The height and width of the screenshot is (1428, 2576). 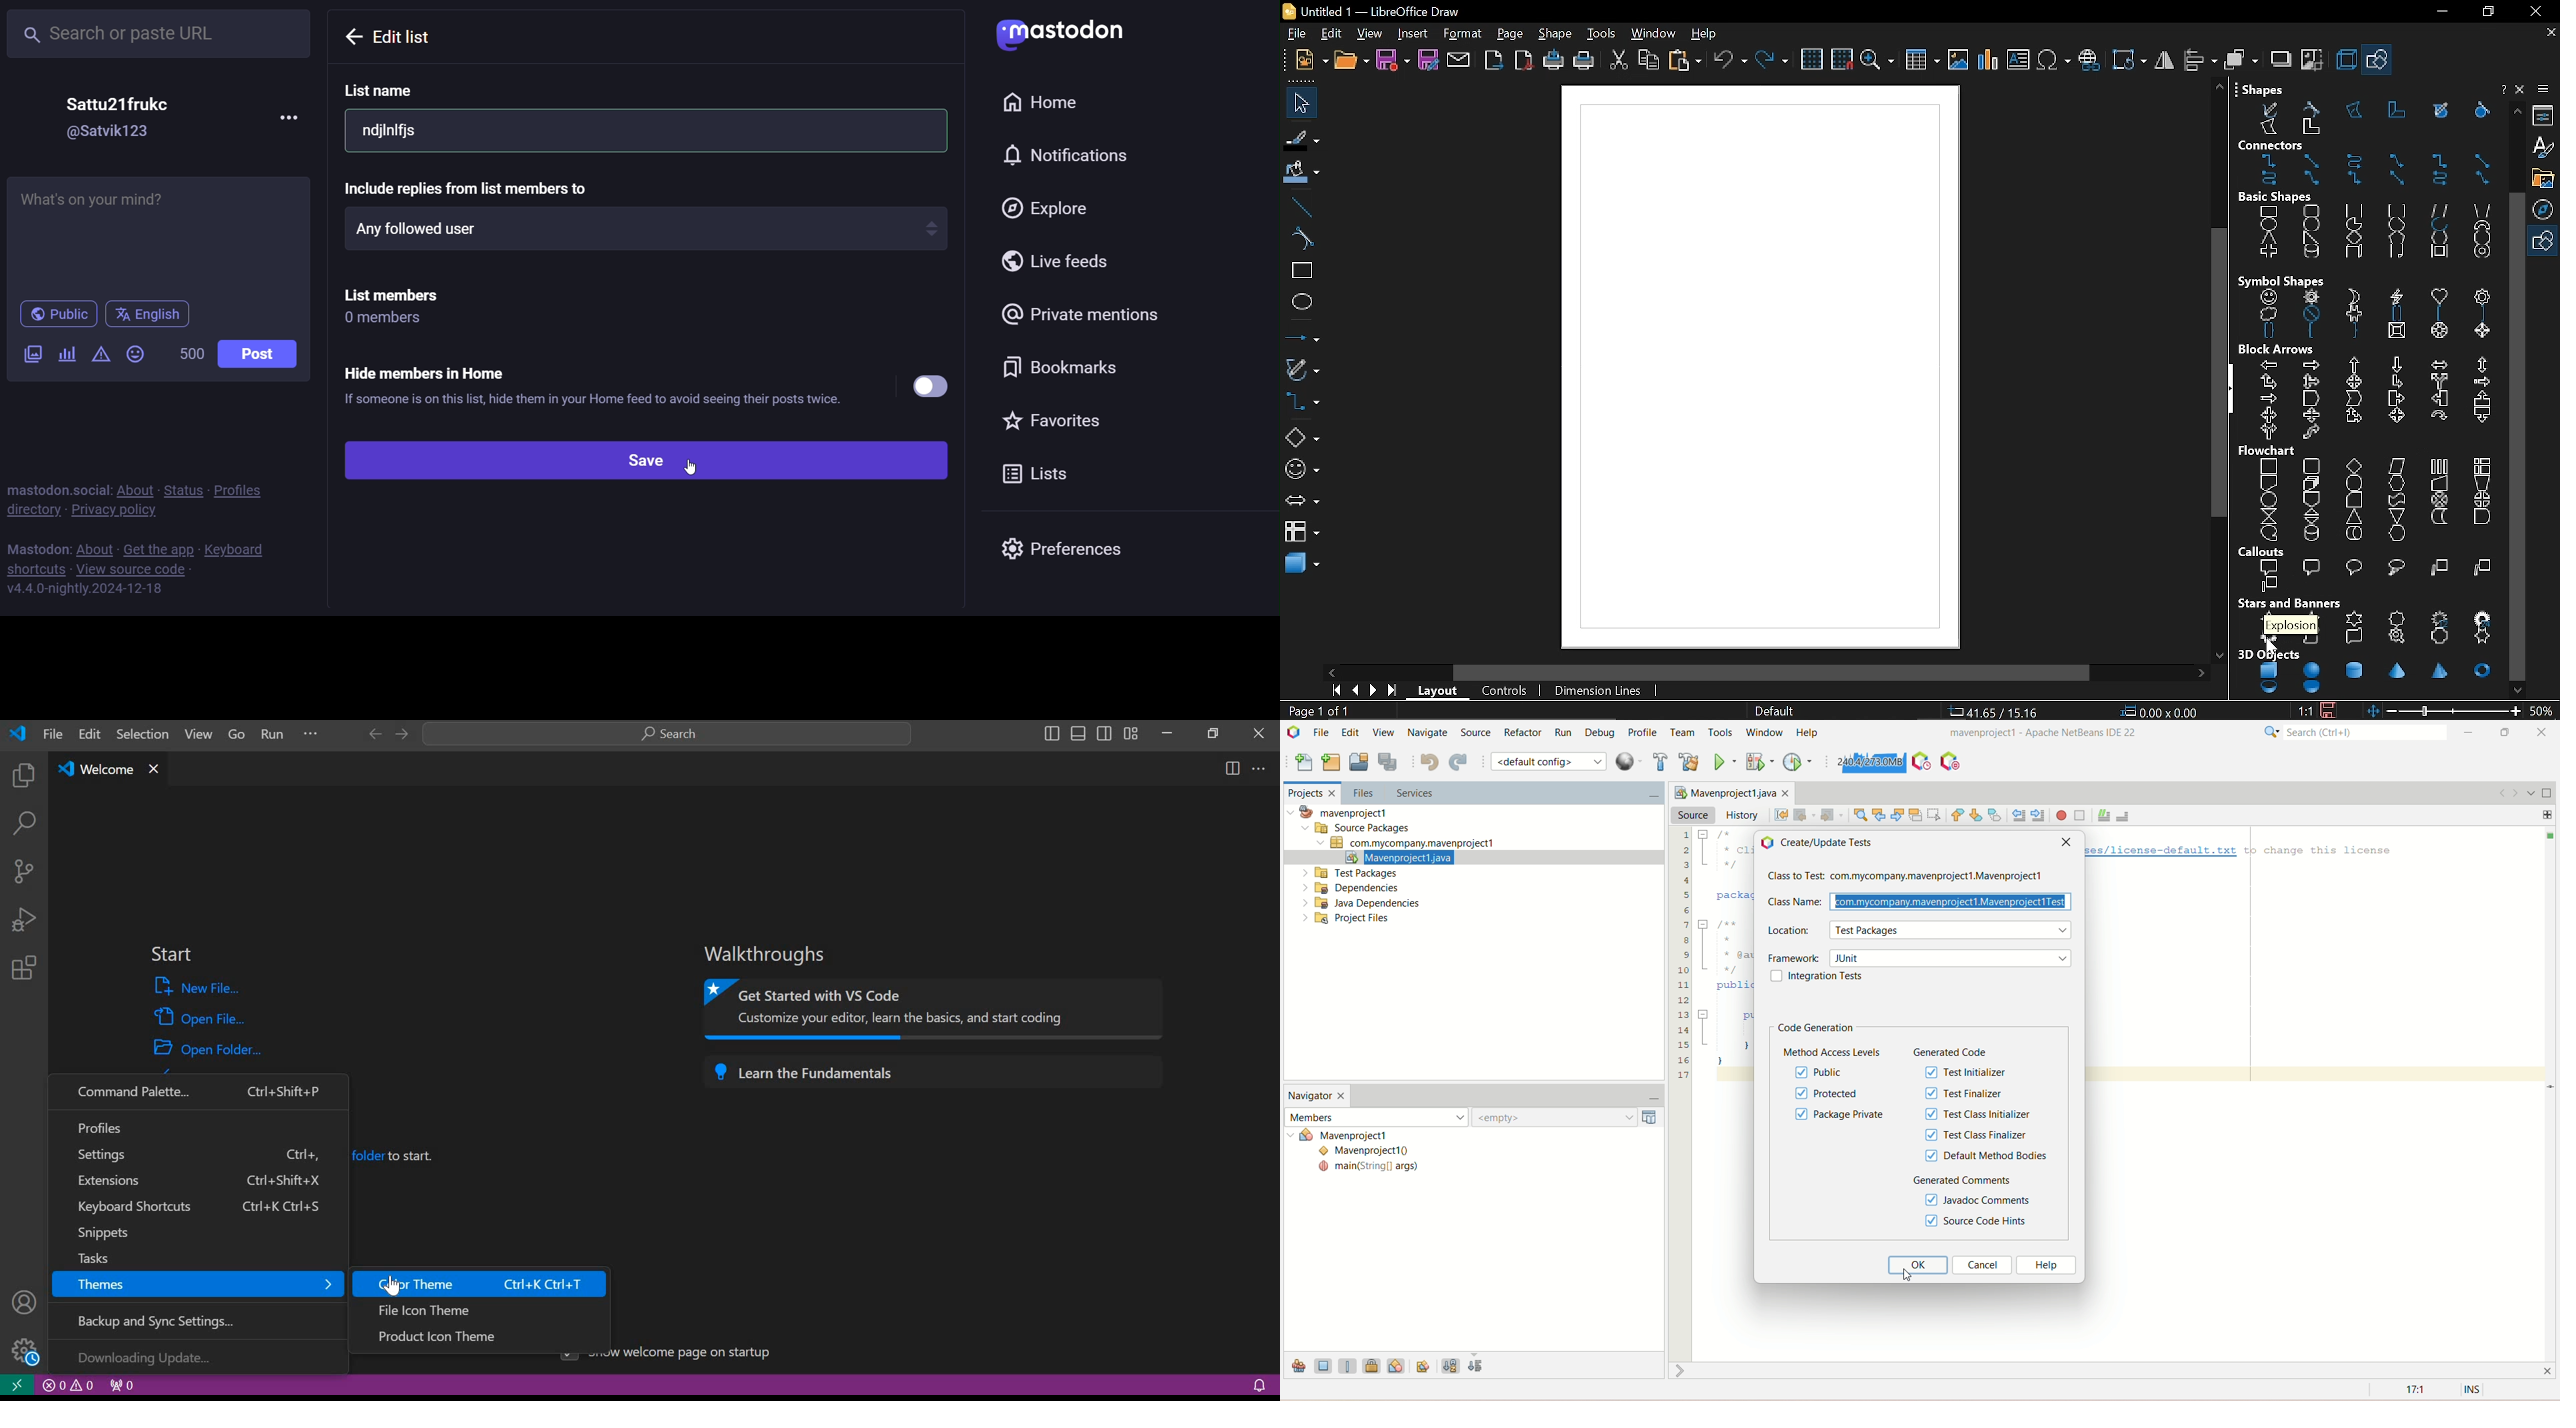 What do you see at coordinates (192, 354) in the screenshot?
I see `500` at bounding box center [192, 354].